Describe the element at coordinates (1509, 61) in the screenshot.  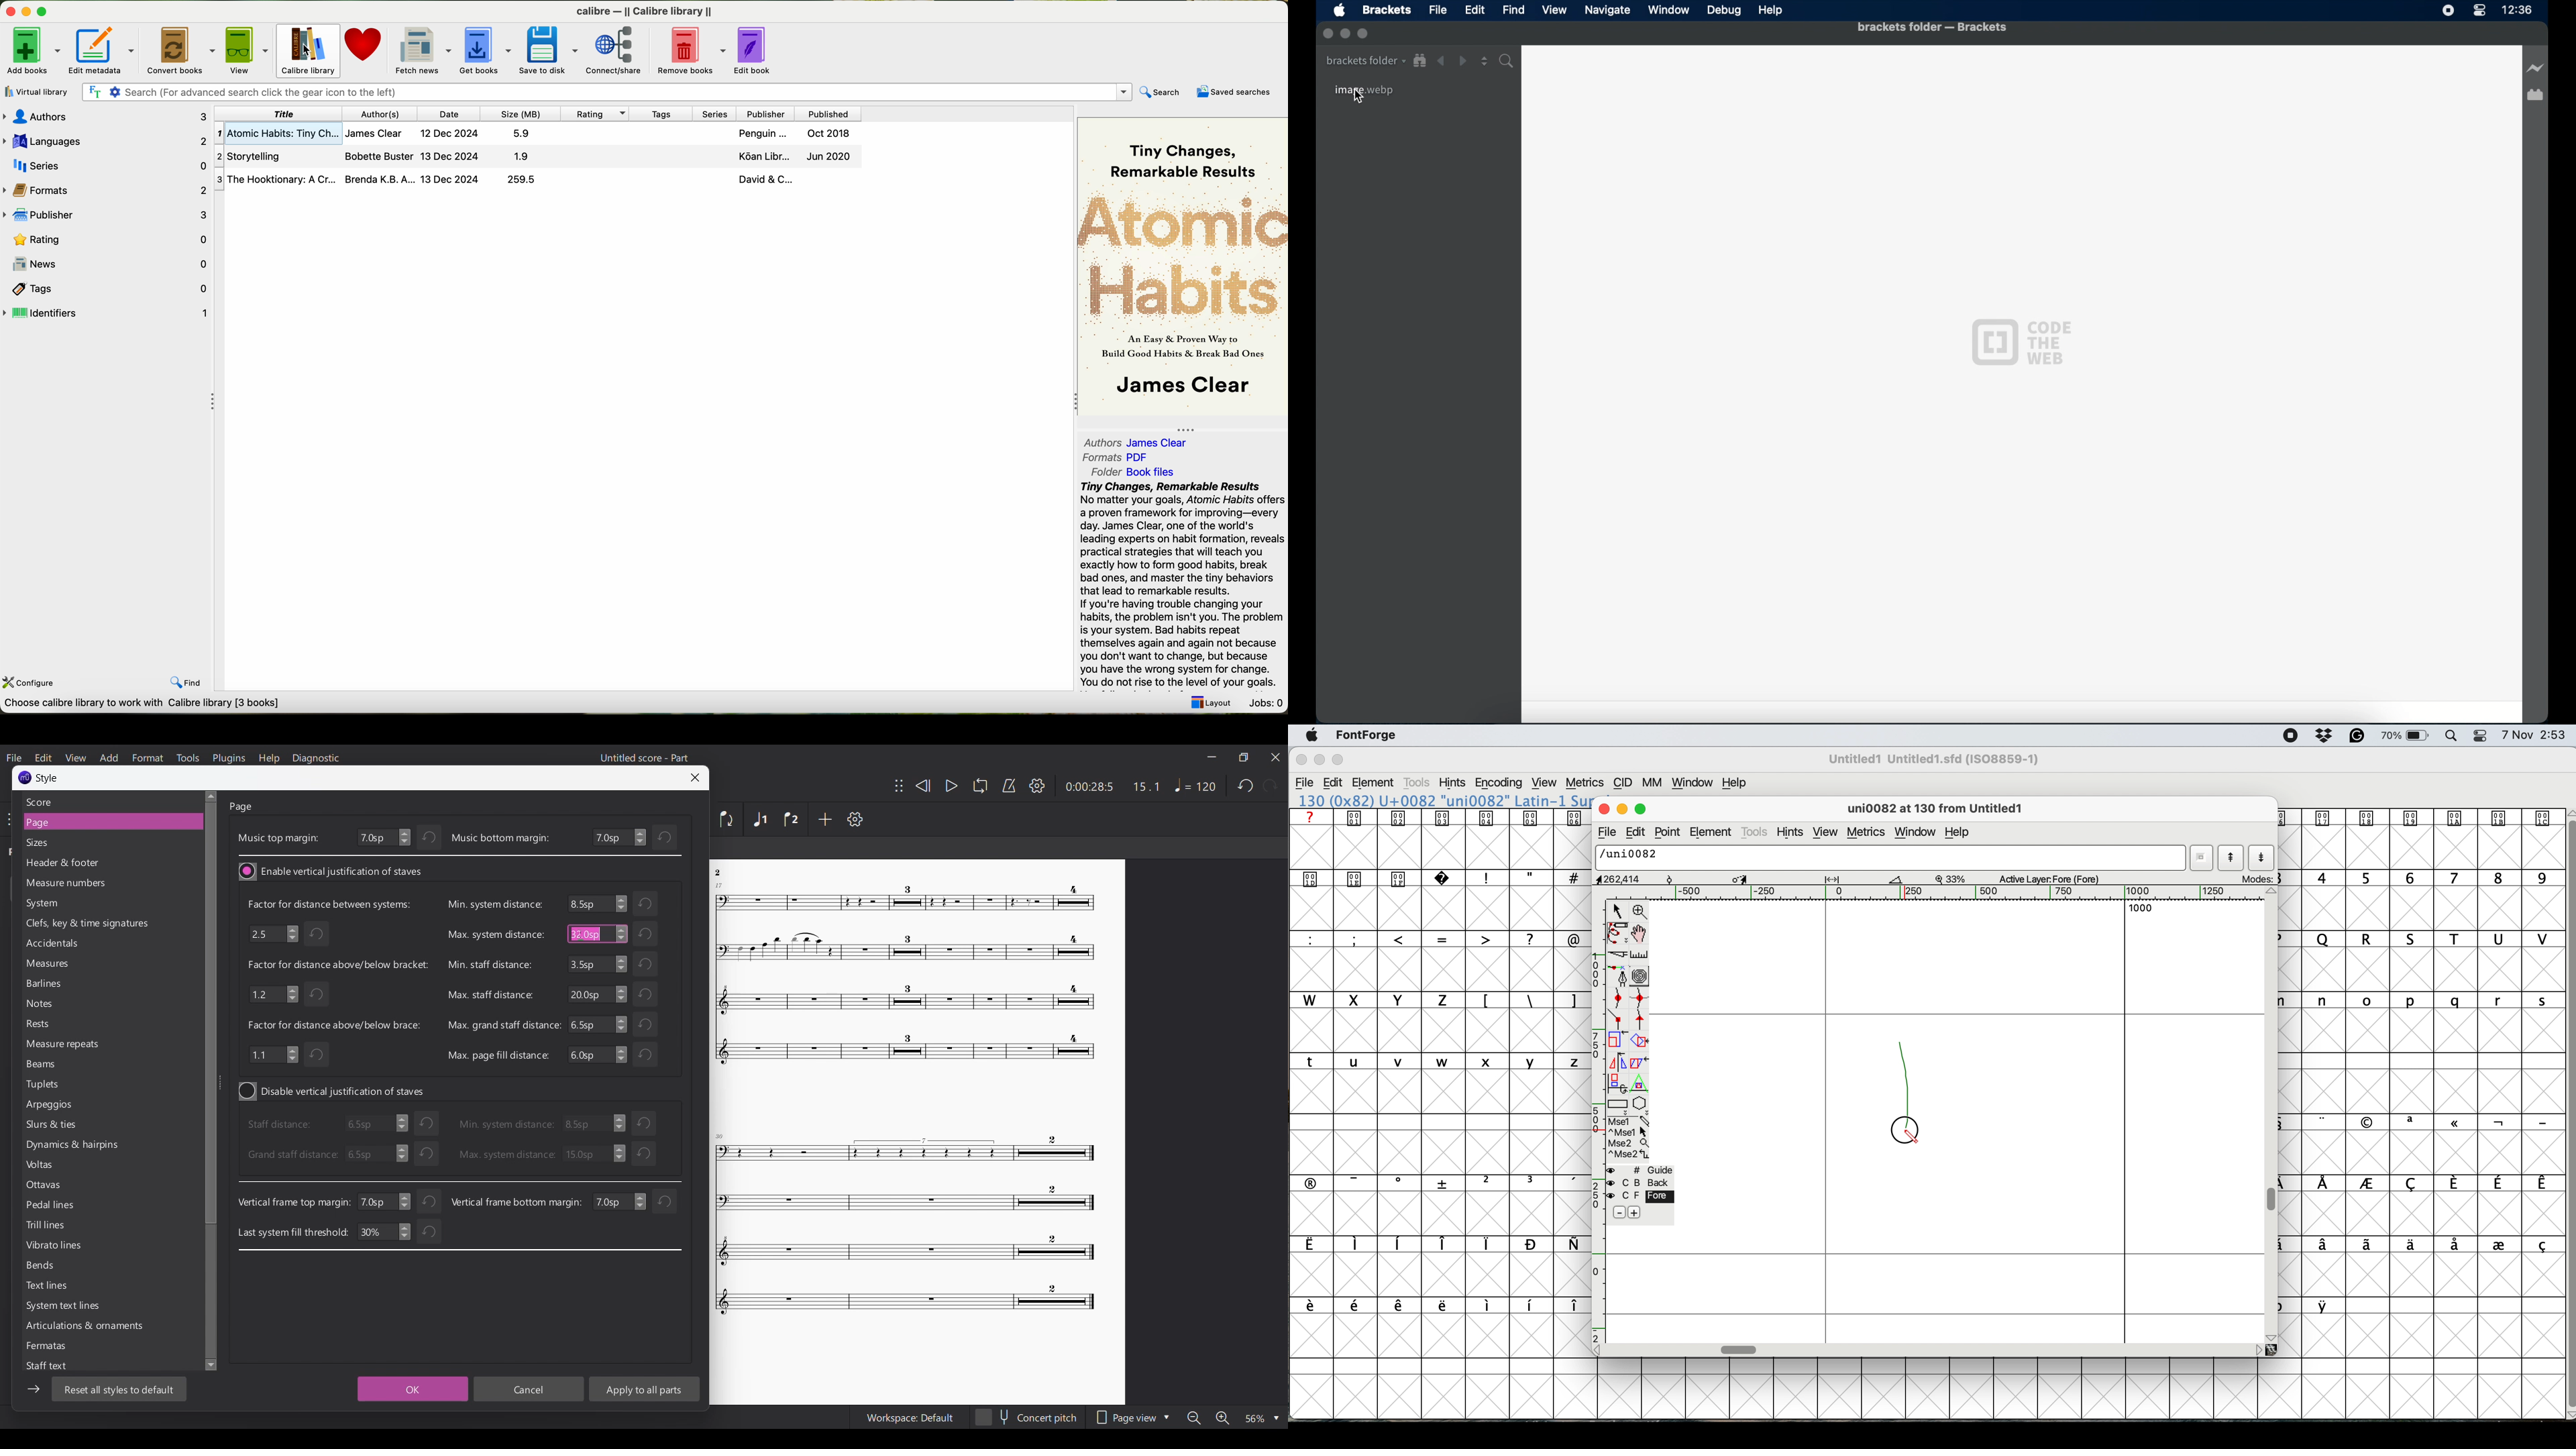
I see `find in folder` at that location.